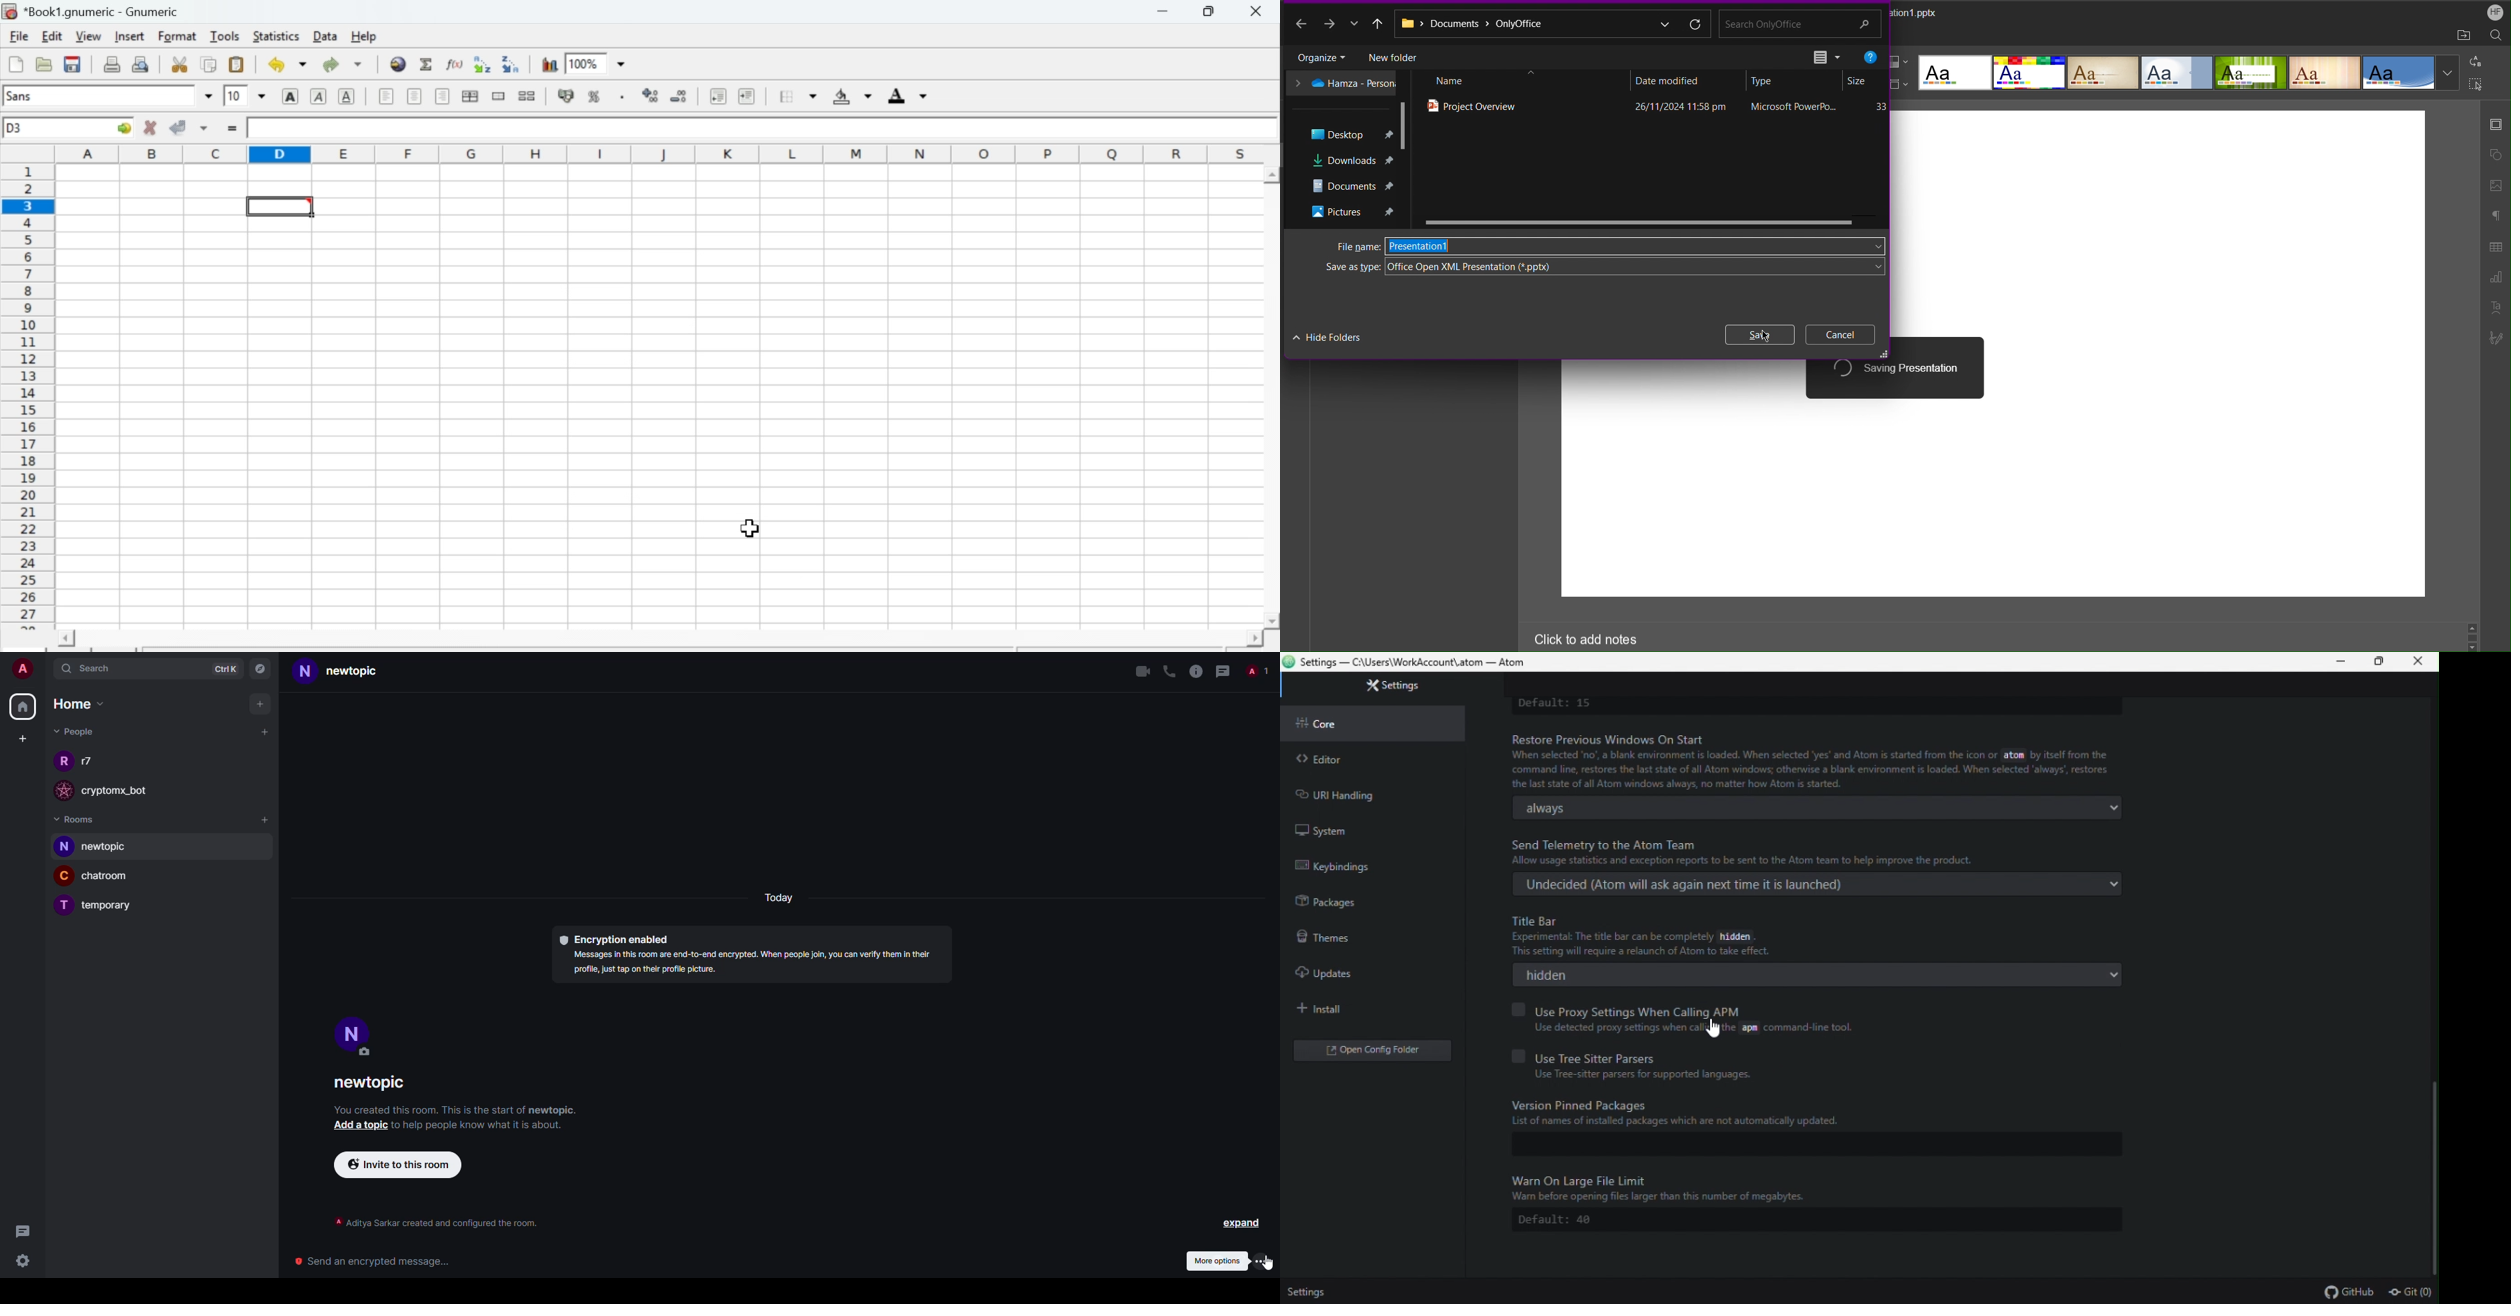 The image size is (2520, 1316). Describe the element at coordinates (1402, 127) in the screenshot. I see `Scrollbar` at that location.